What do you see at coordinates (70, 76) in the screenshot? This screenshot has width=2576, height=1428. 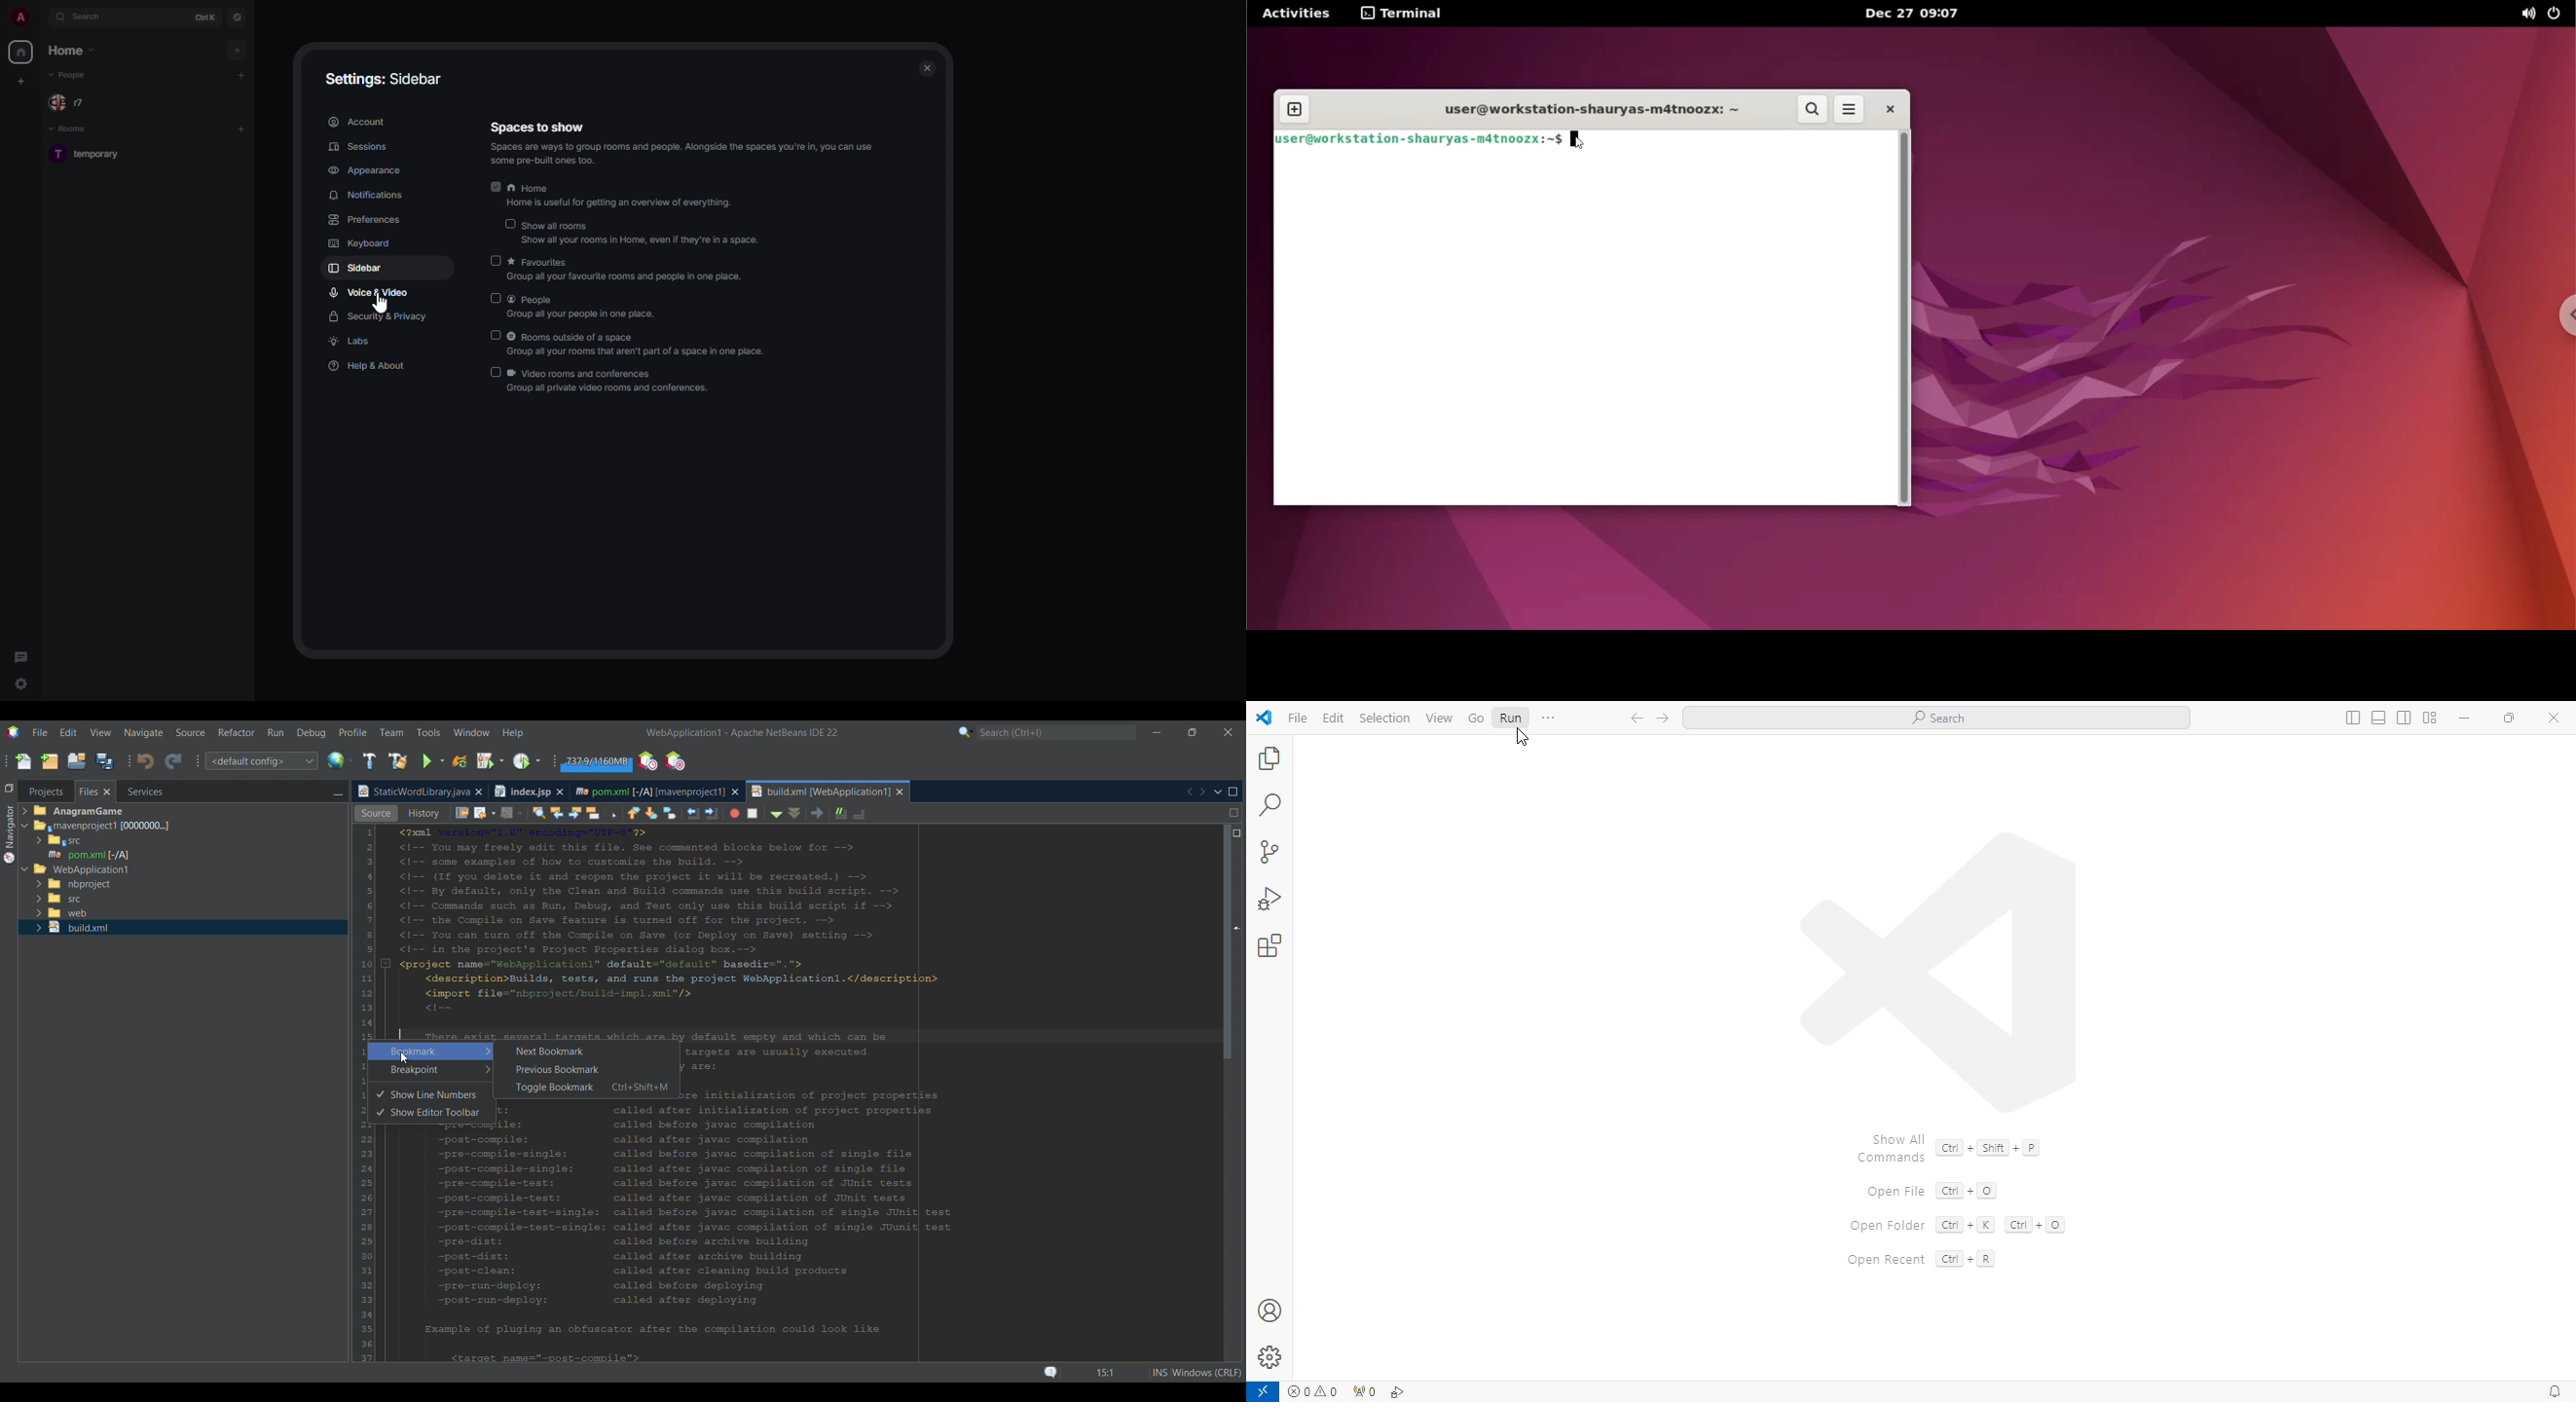 I see `people` at bounding box center [70, 76].